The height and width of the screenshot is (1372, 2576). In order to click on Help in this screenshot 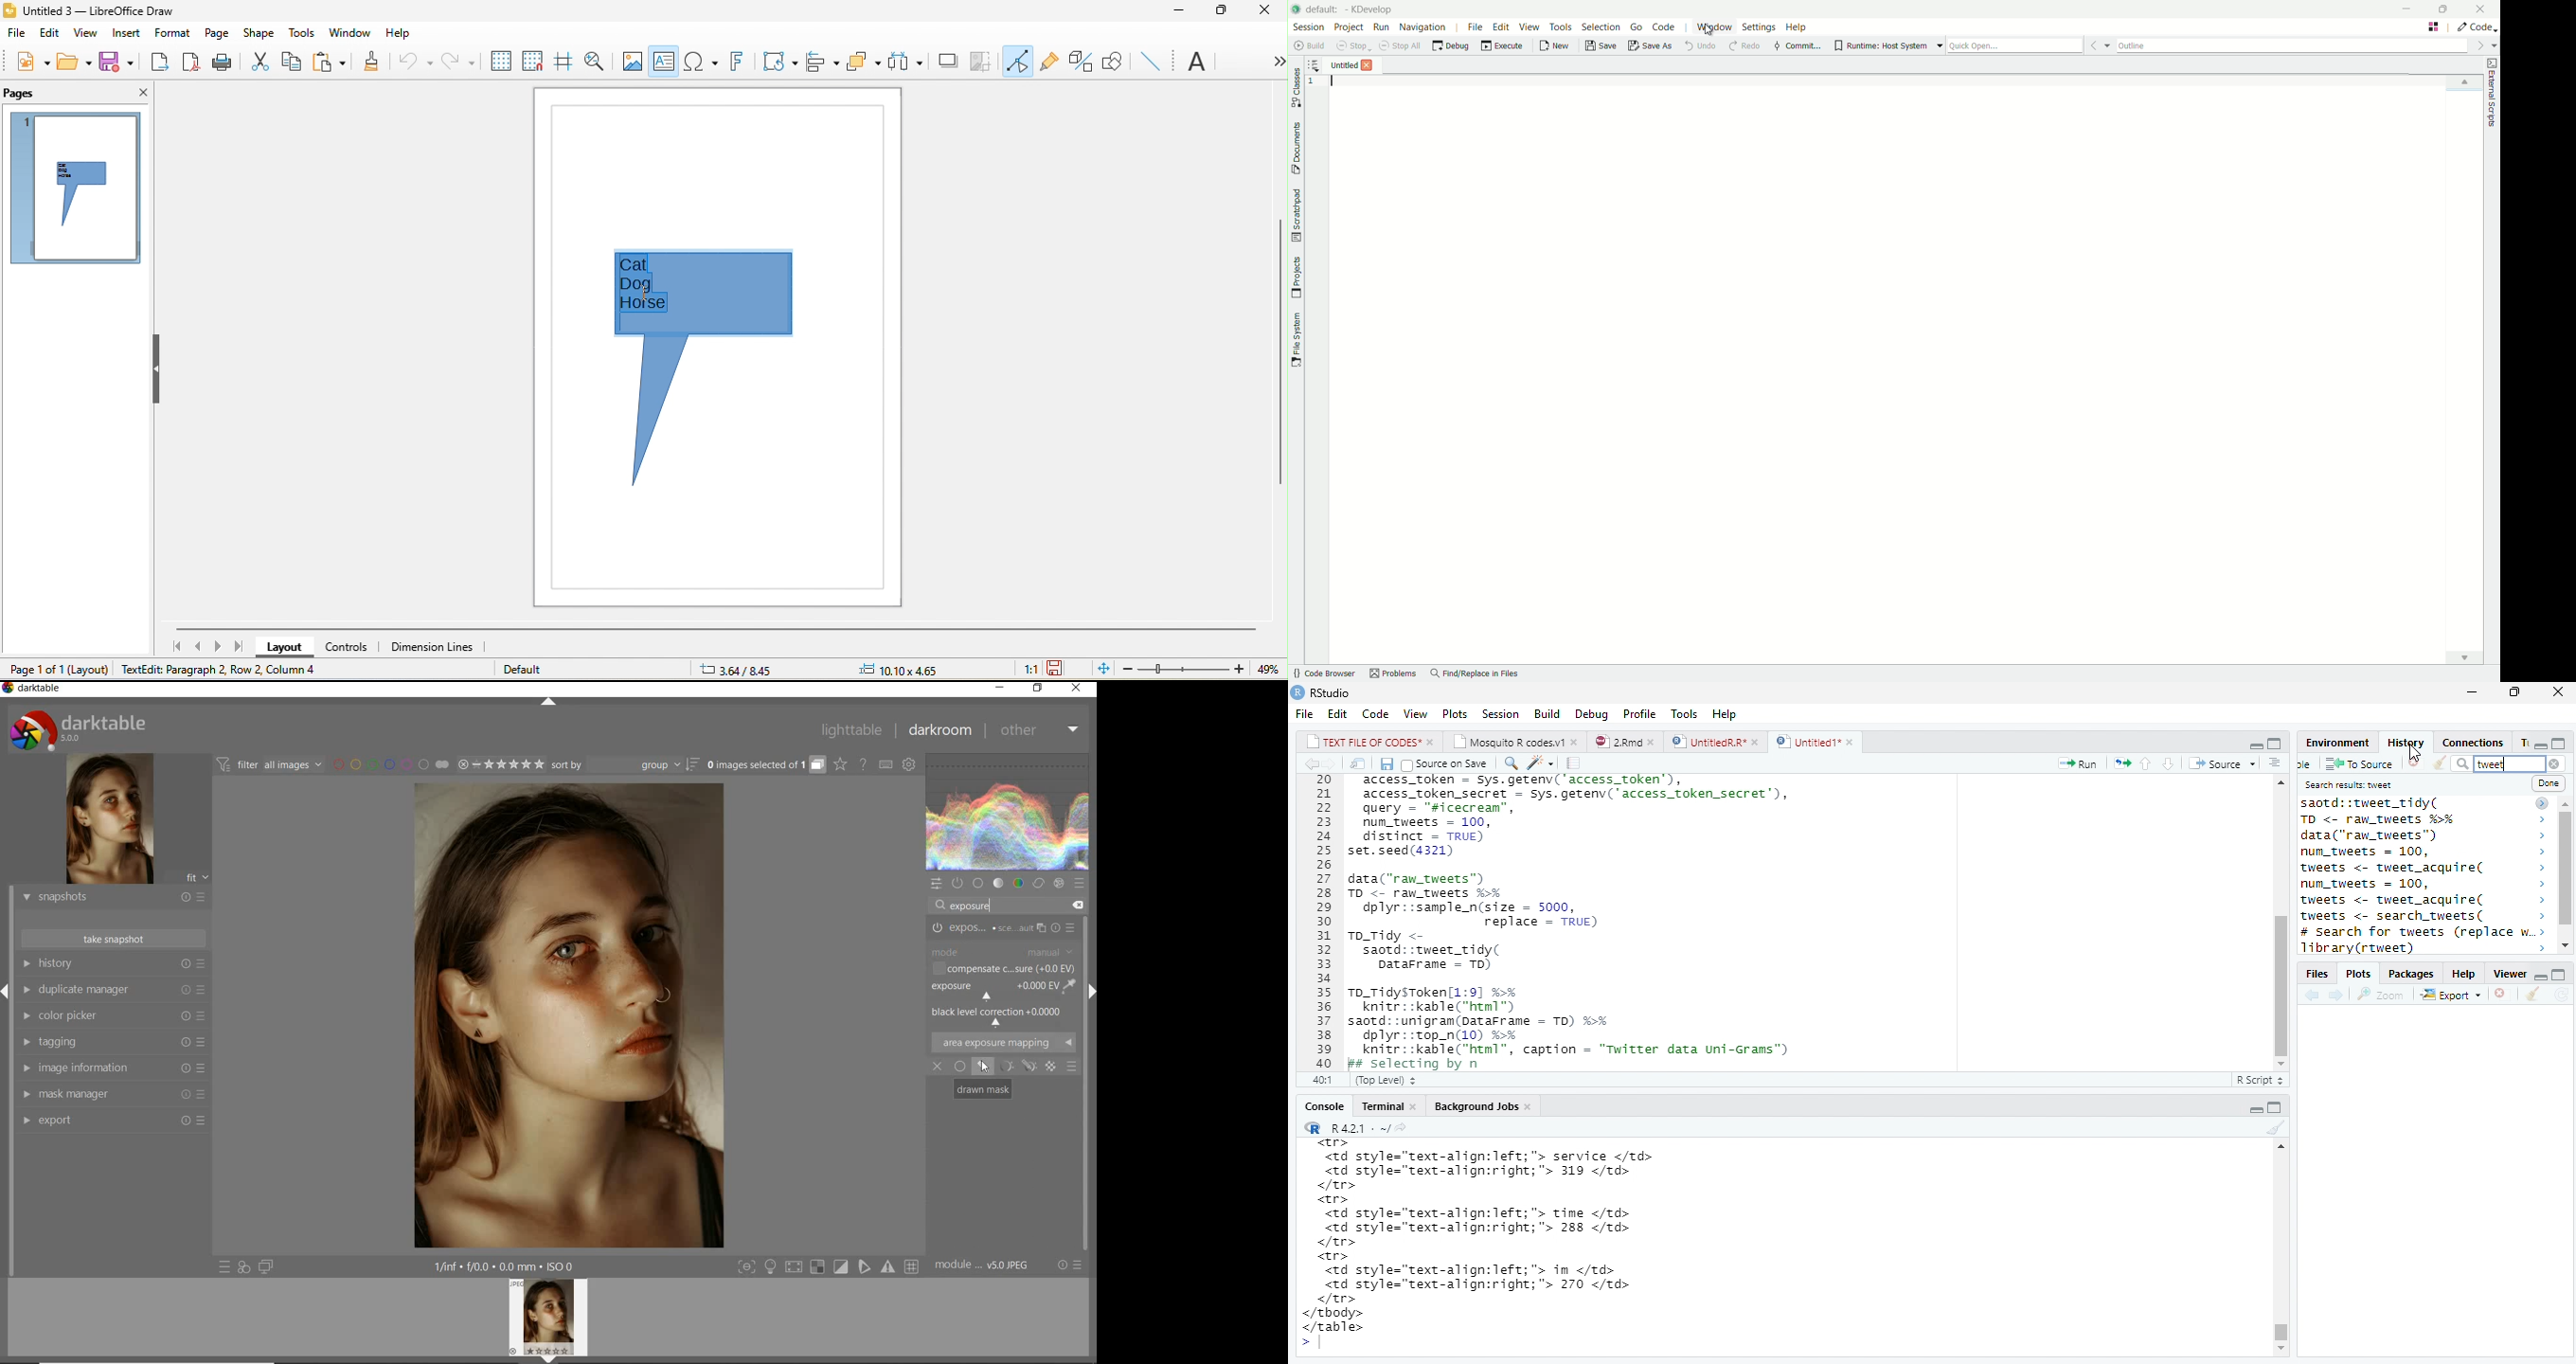, I will do `click(2461, 975)`.